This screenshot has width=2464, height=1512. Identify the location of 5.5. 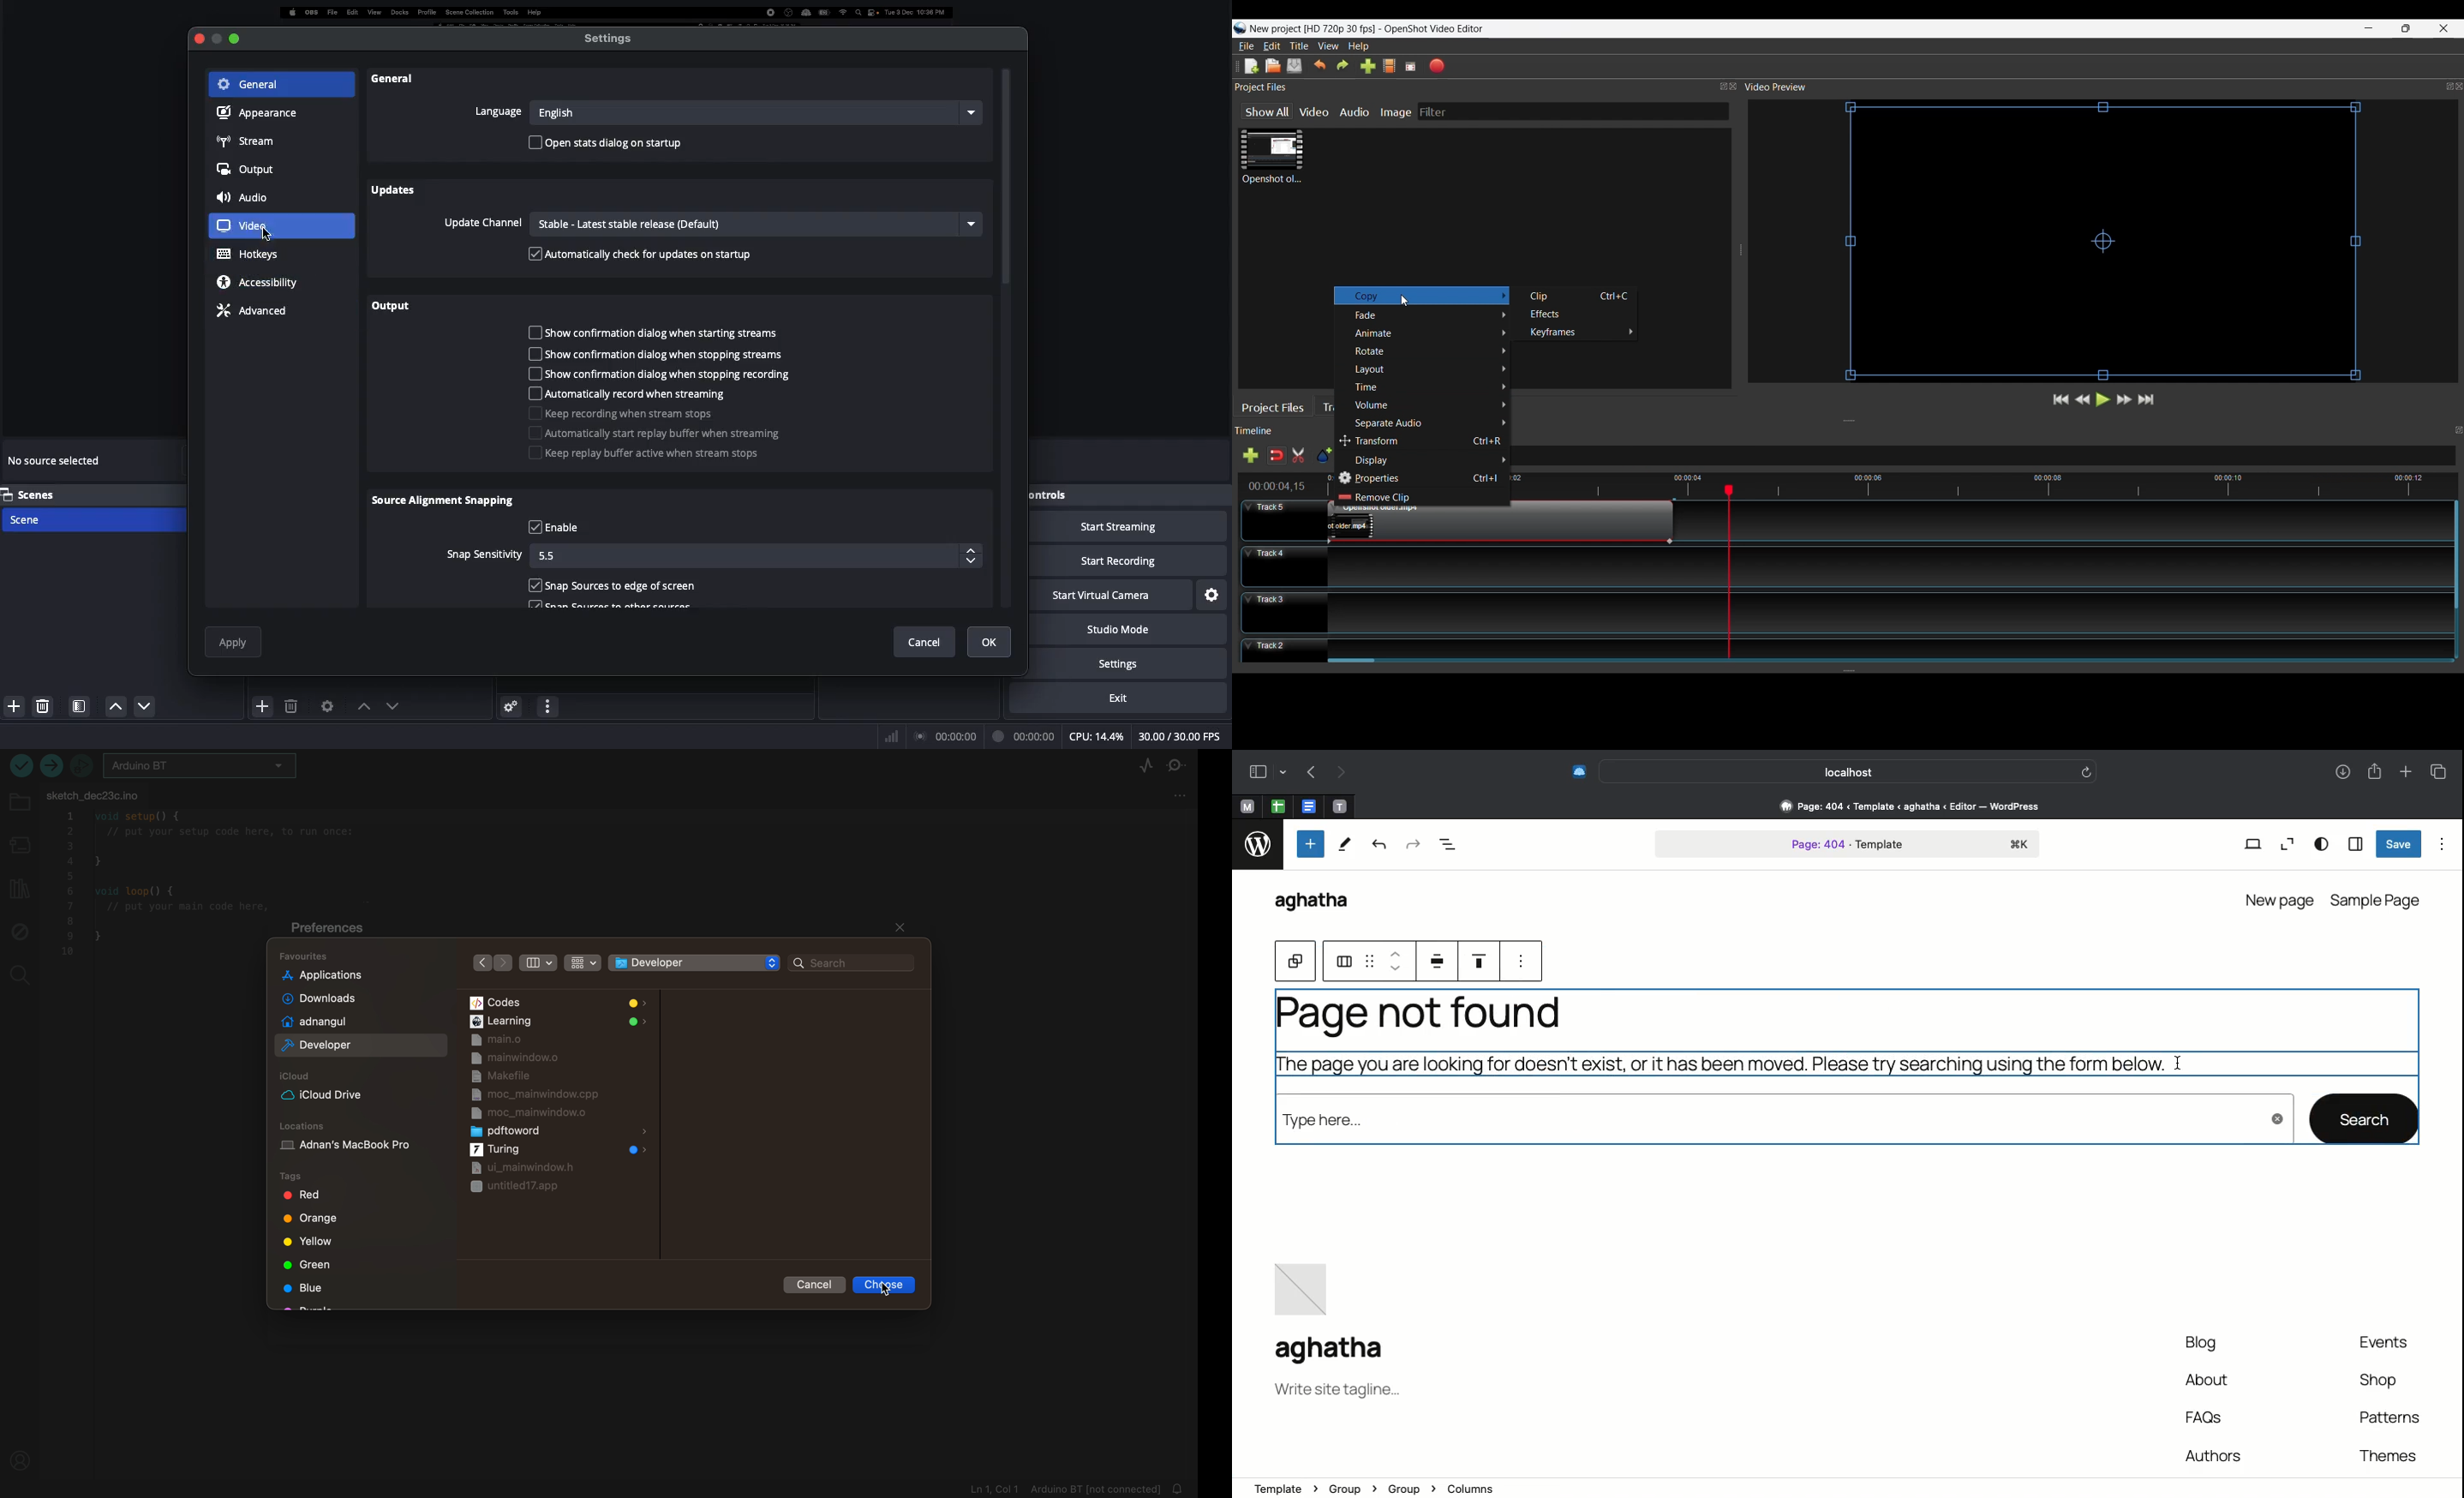
(759, 556).